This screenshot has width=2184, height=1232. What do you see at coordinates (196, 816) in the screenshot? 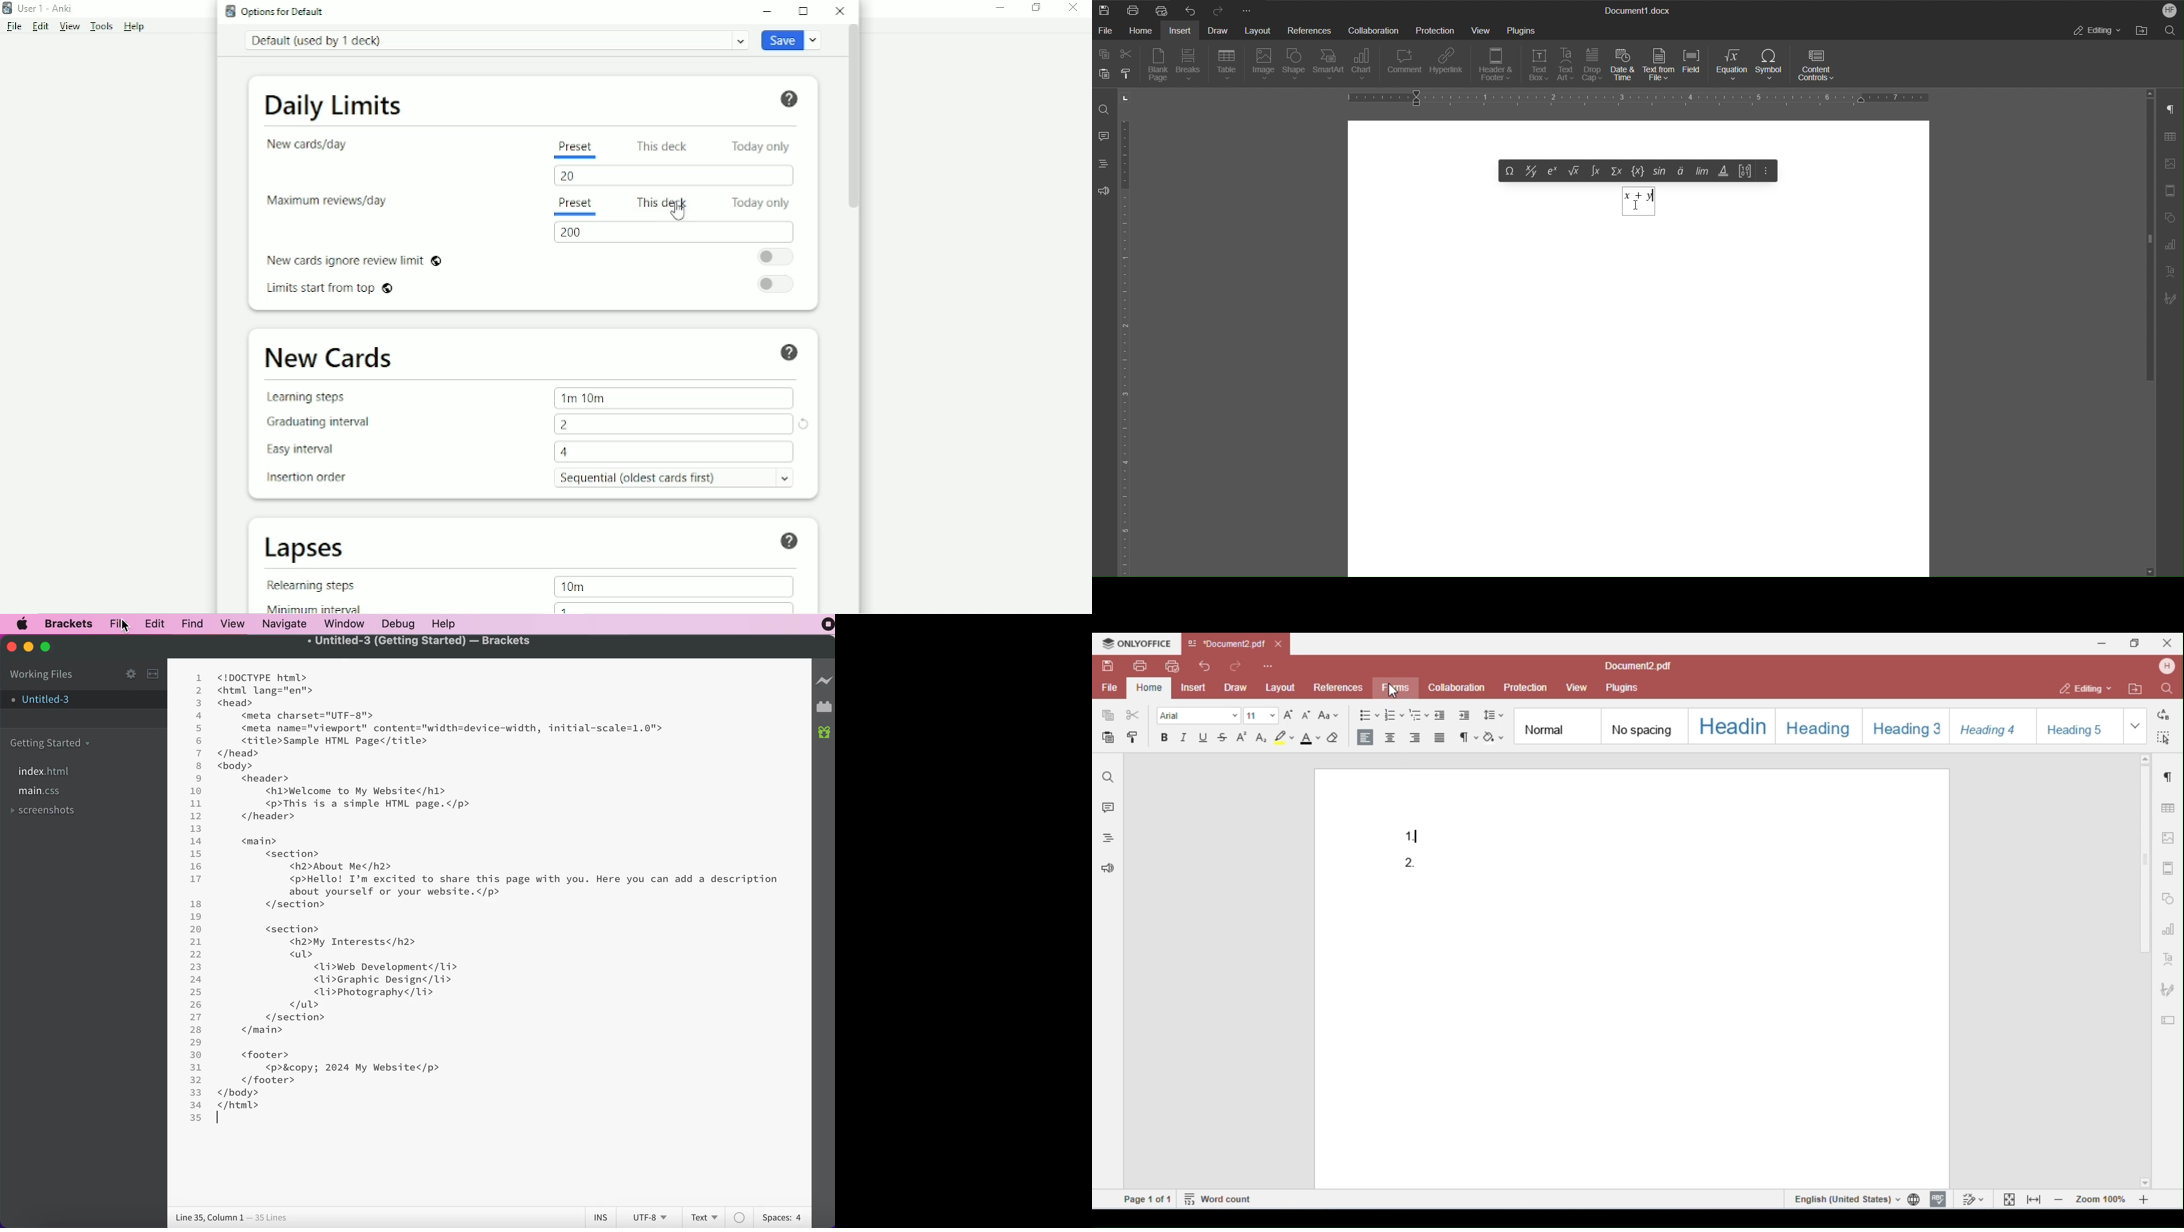
I see `12` at bounding box center [196, 816].